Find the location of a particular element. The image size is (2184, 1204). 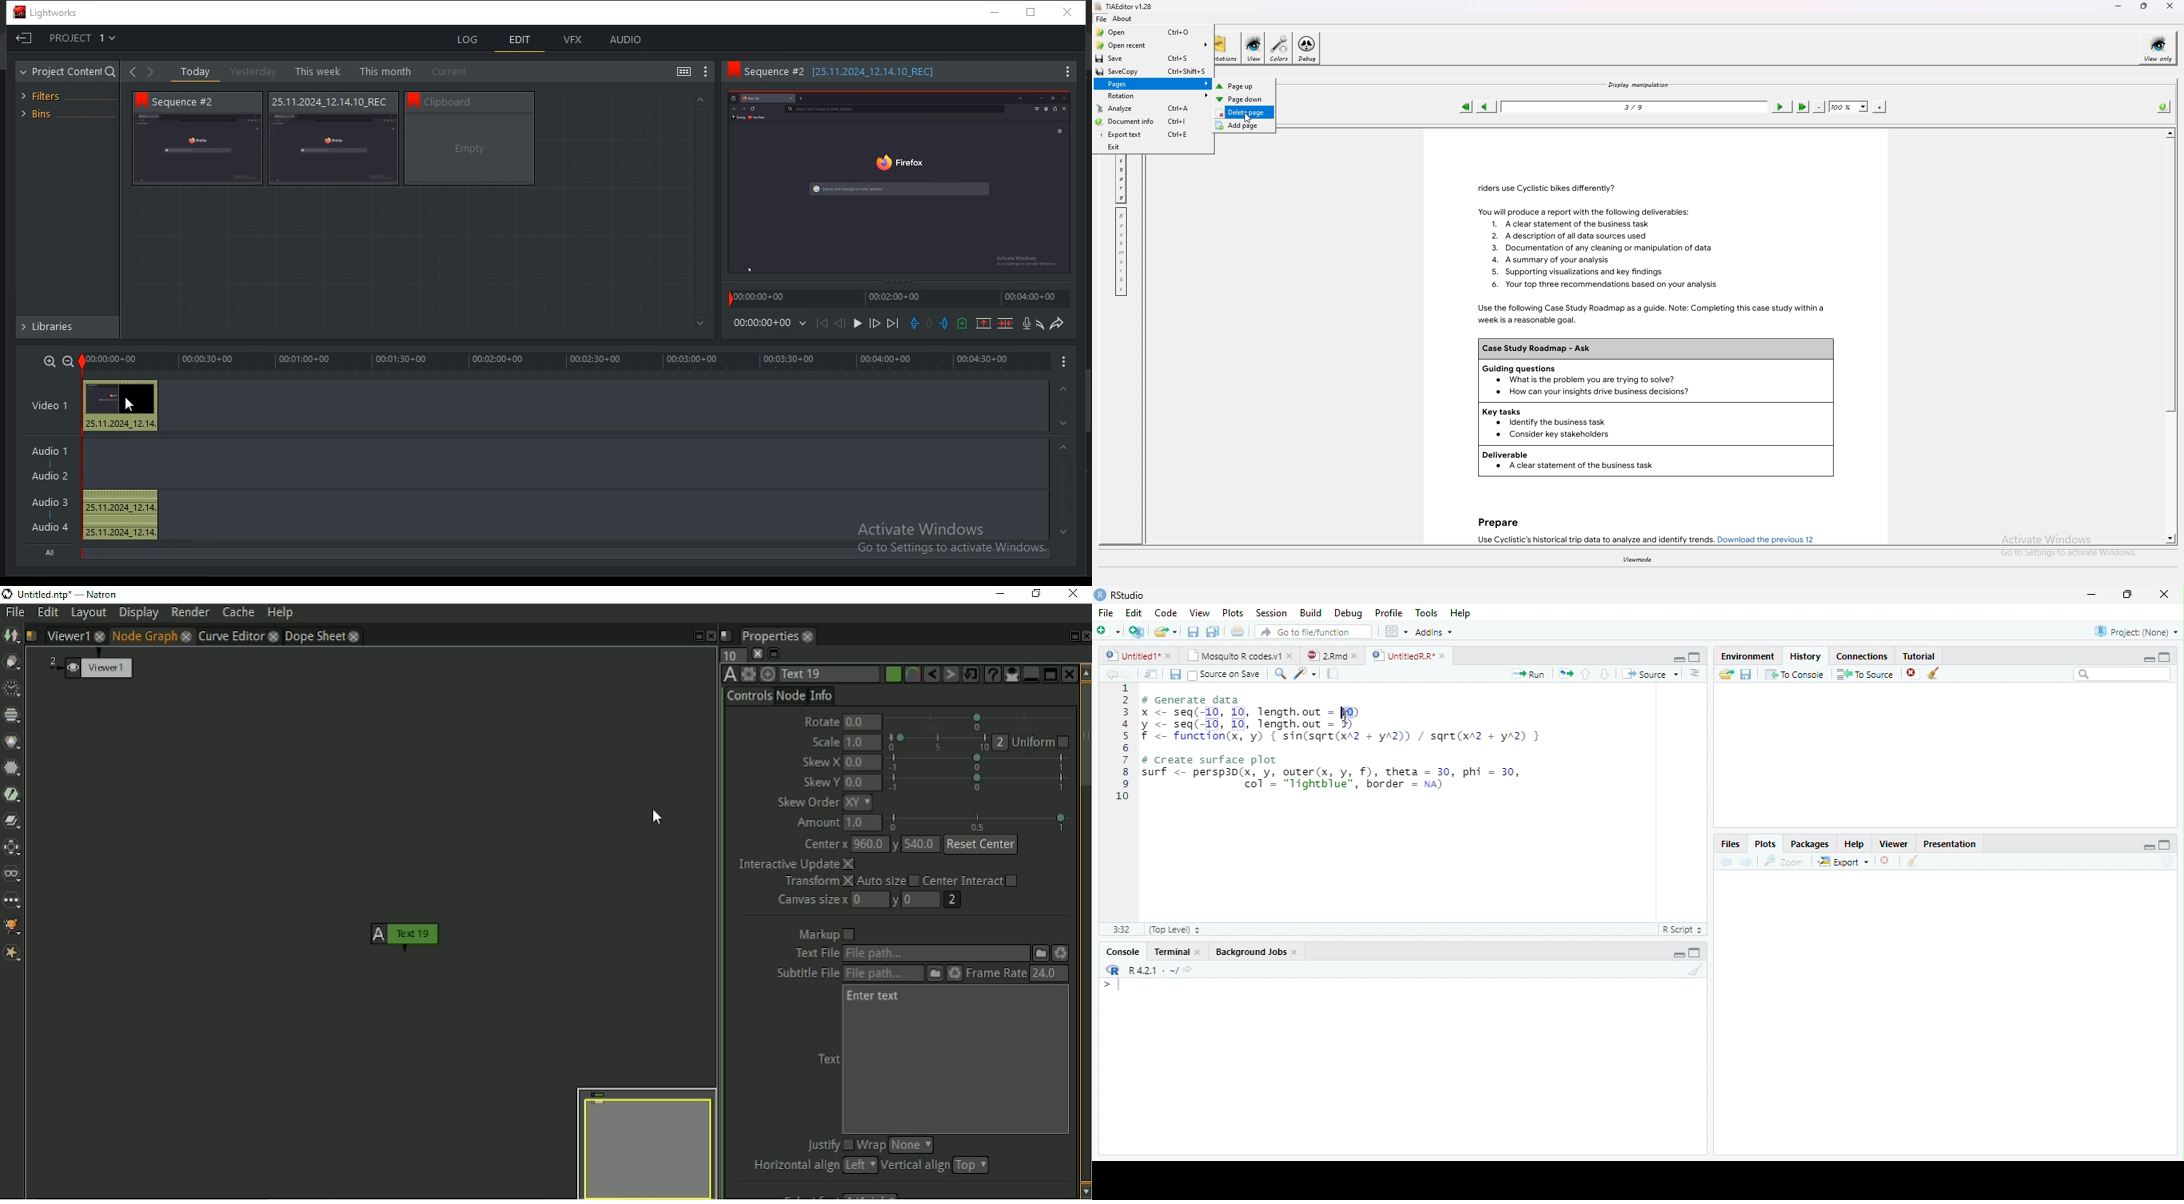

Build is located at coordinates (1310, 612).